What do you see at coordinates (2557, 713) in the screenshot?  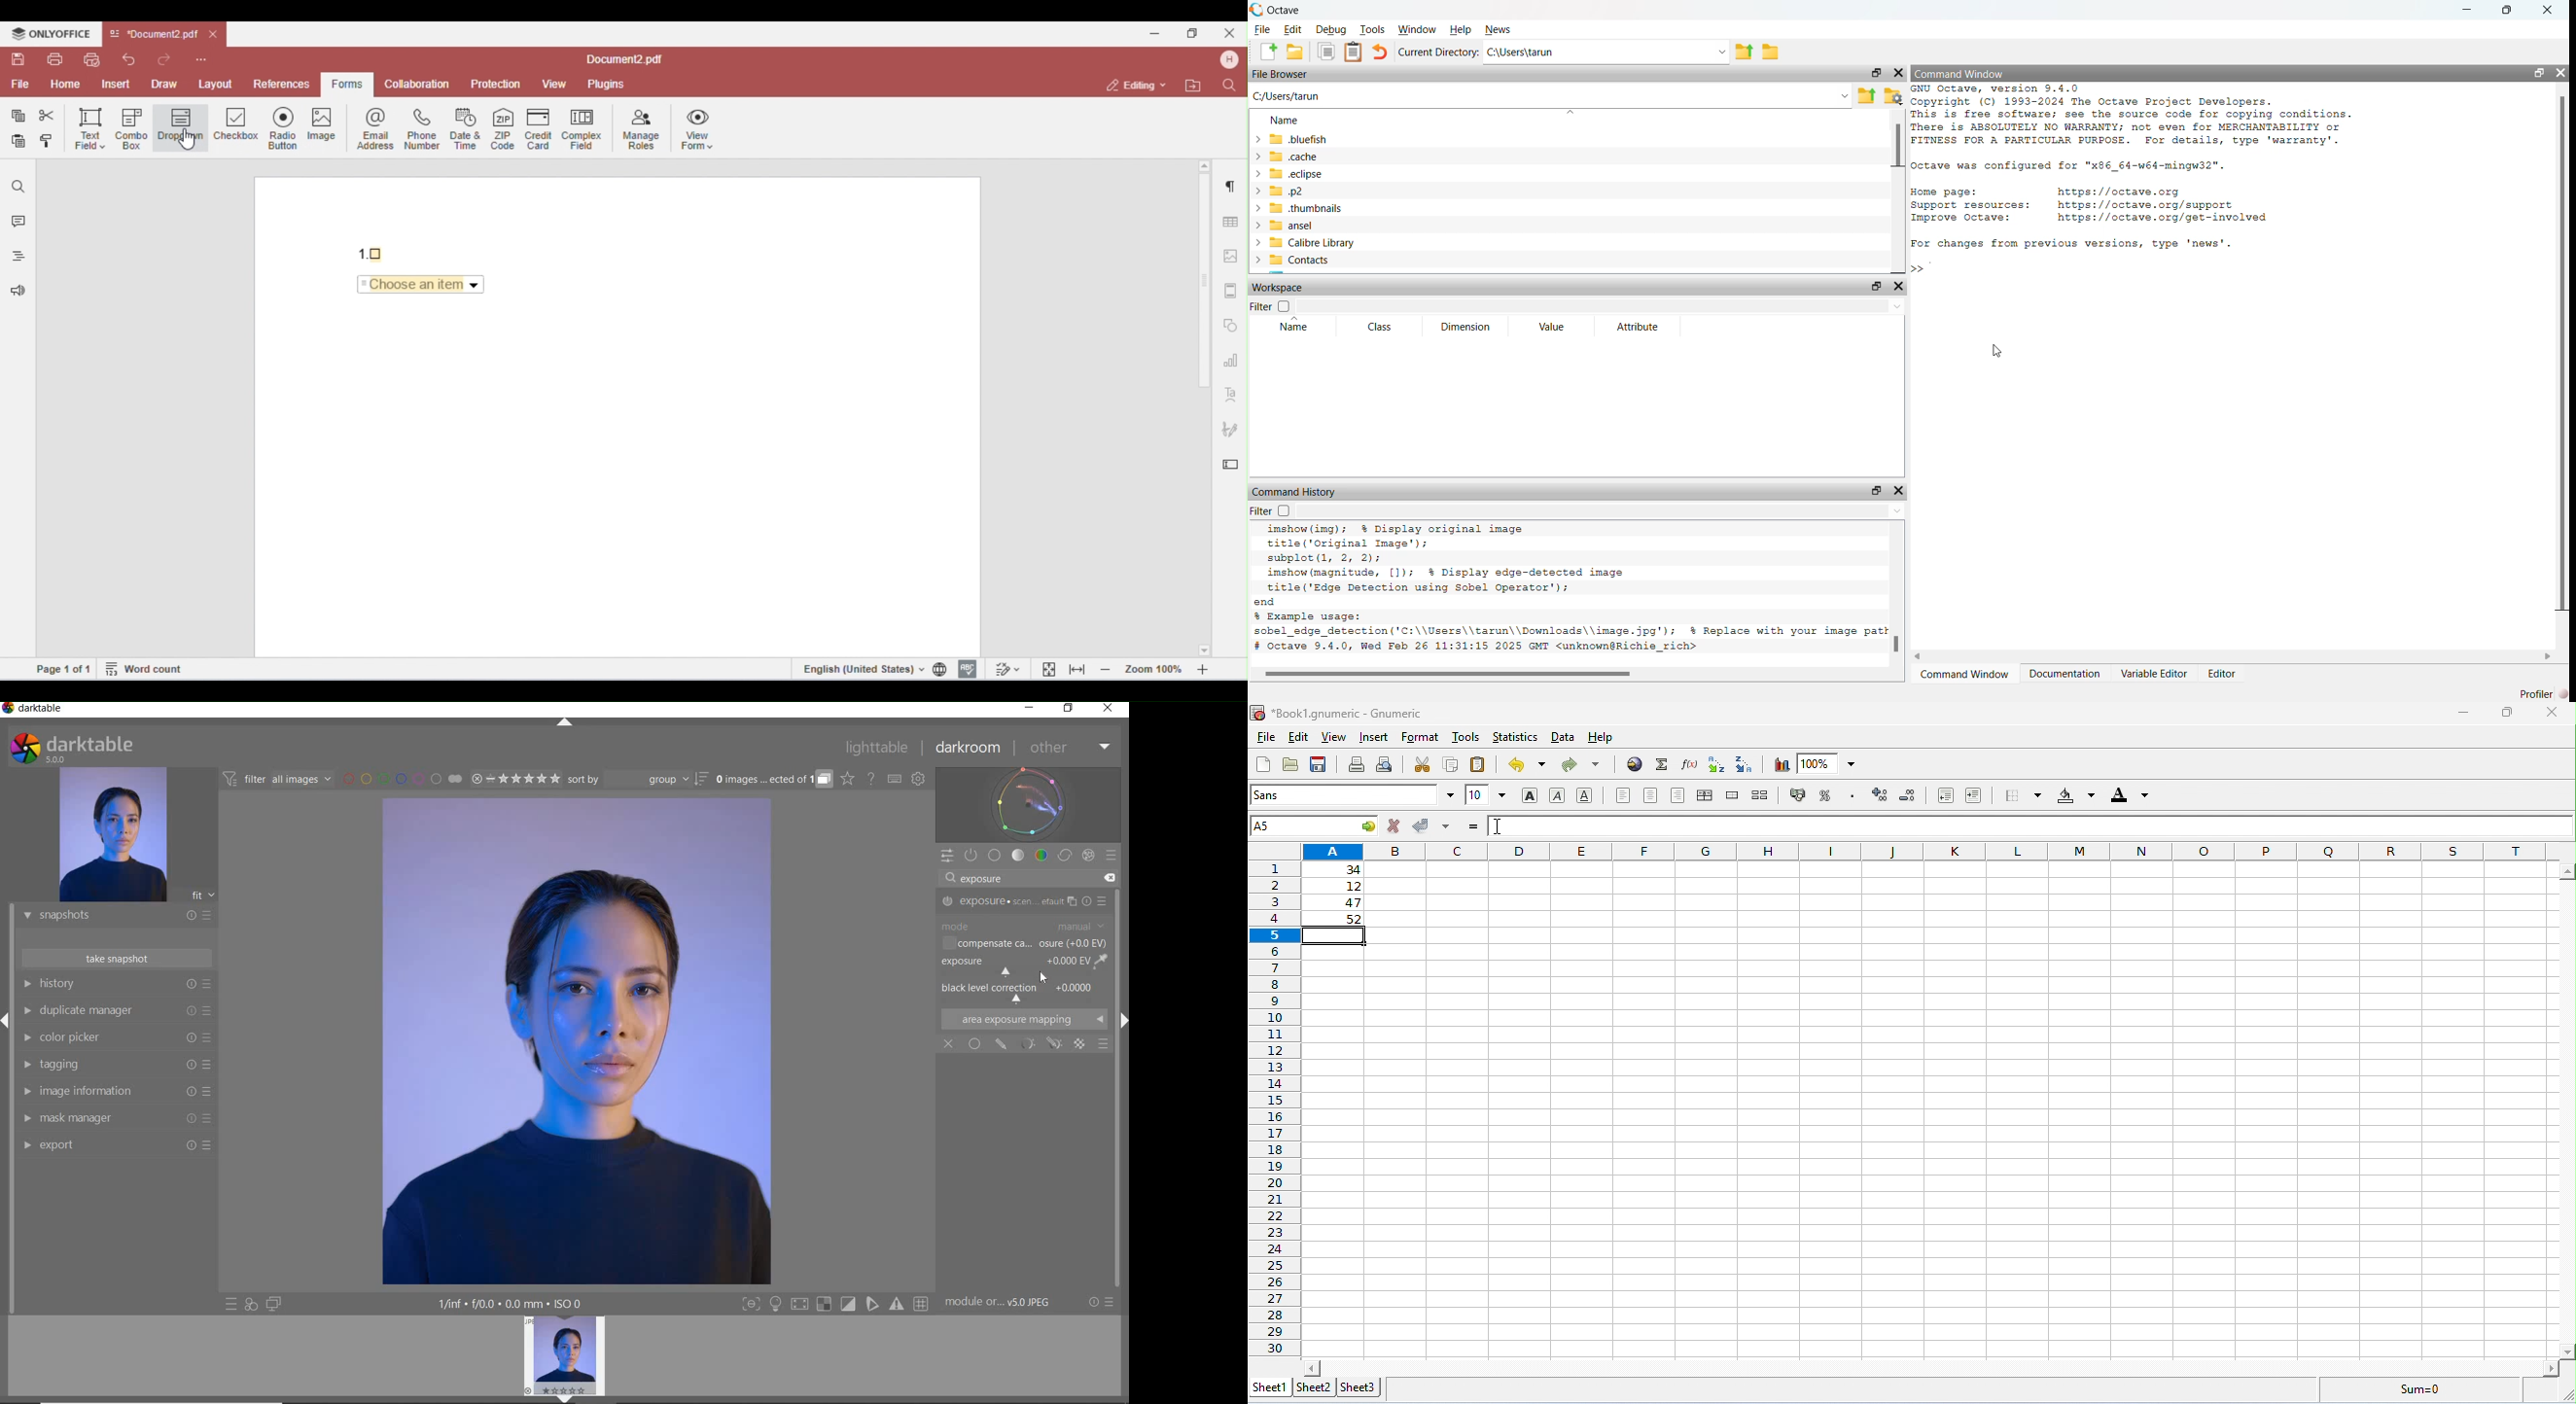 I see `close` at bounding box center [2557, 713].